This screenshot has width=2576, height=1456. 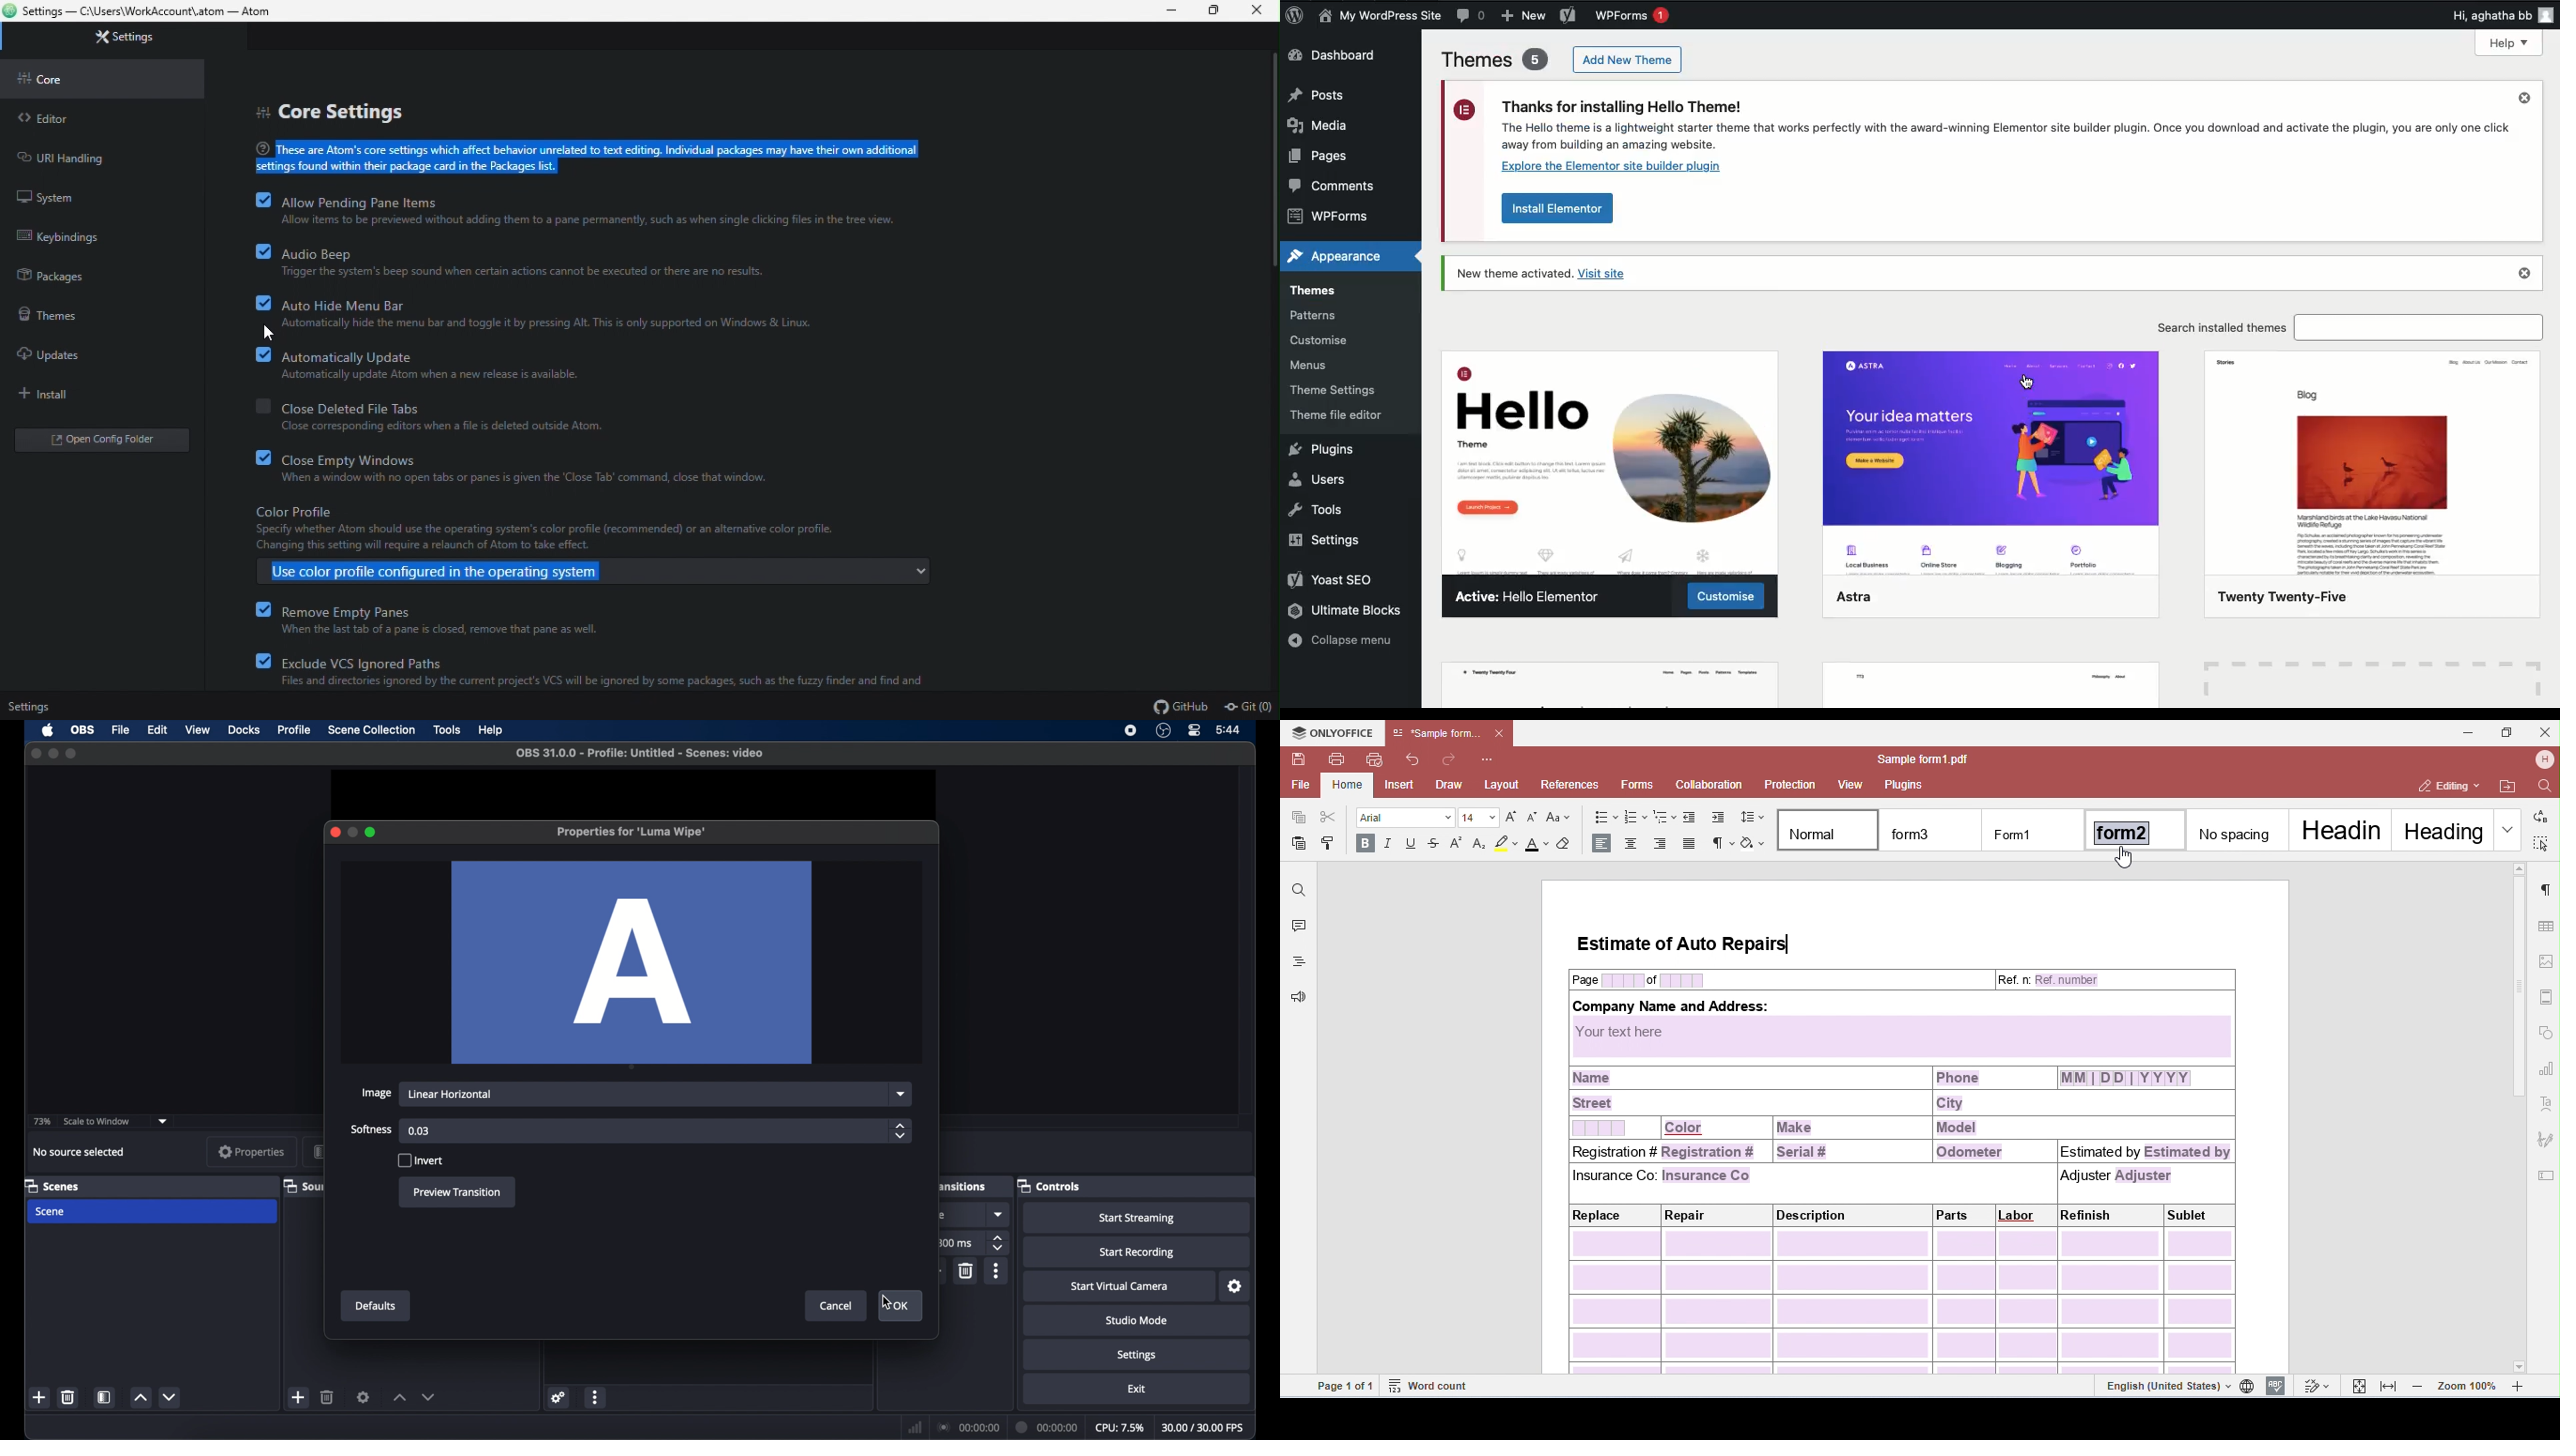 I want to click on exit, so click(x=1139, y=1389).